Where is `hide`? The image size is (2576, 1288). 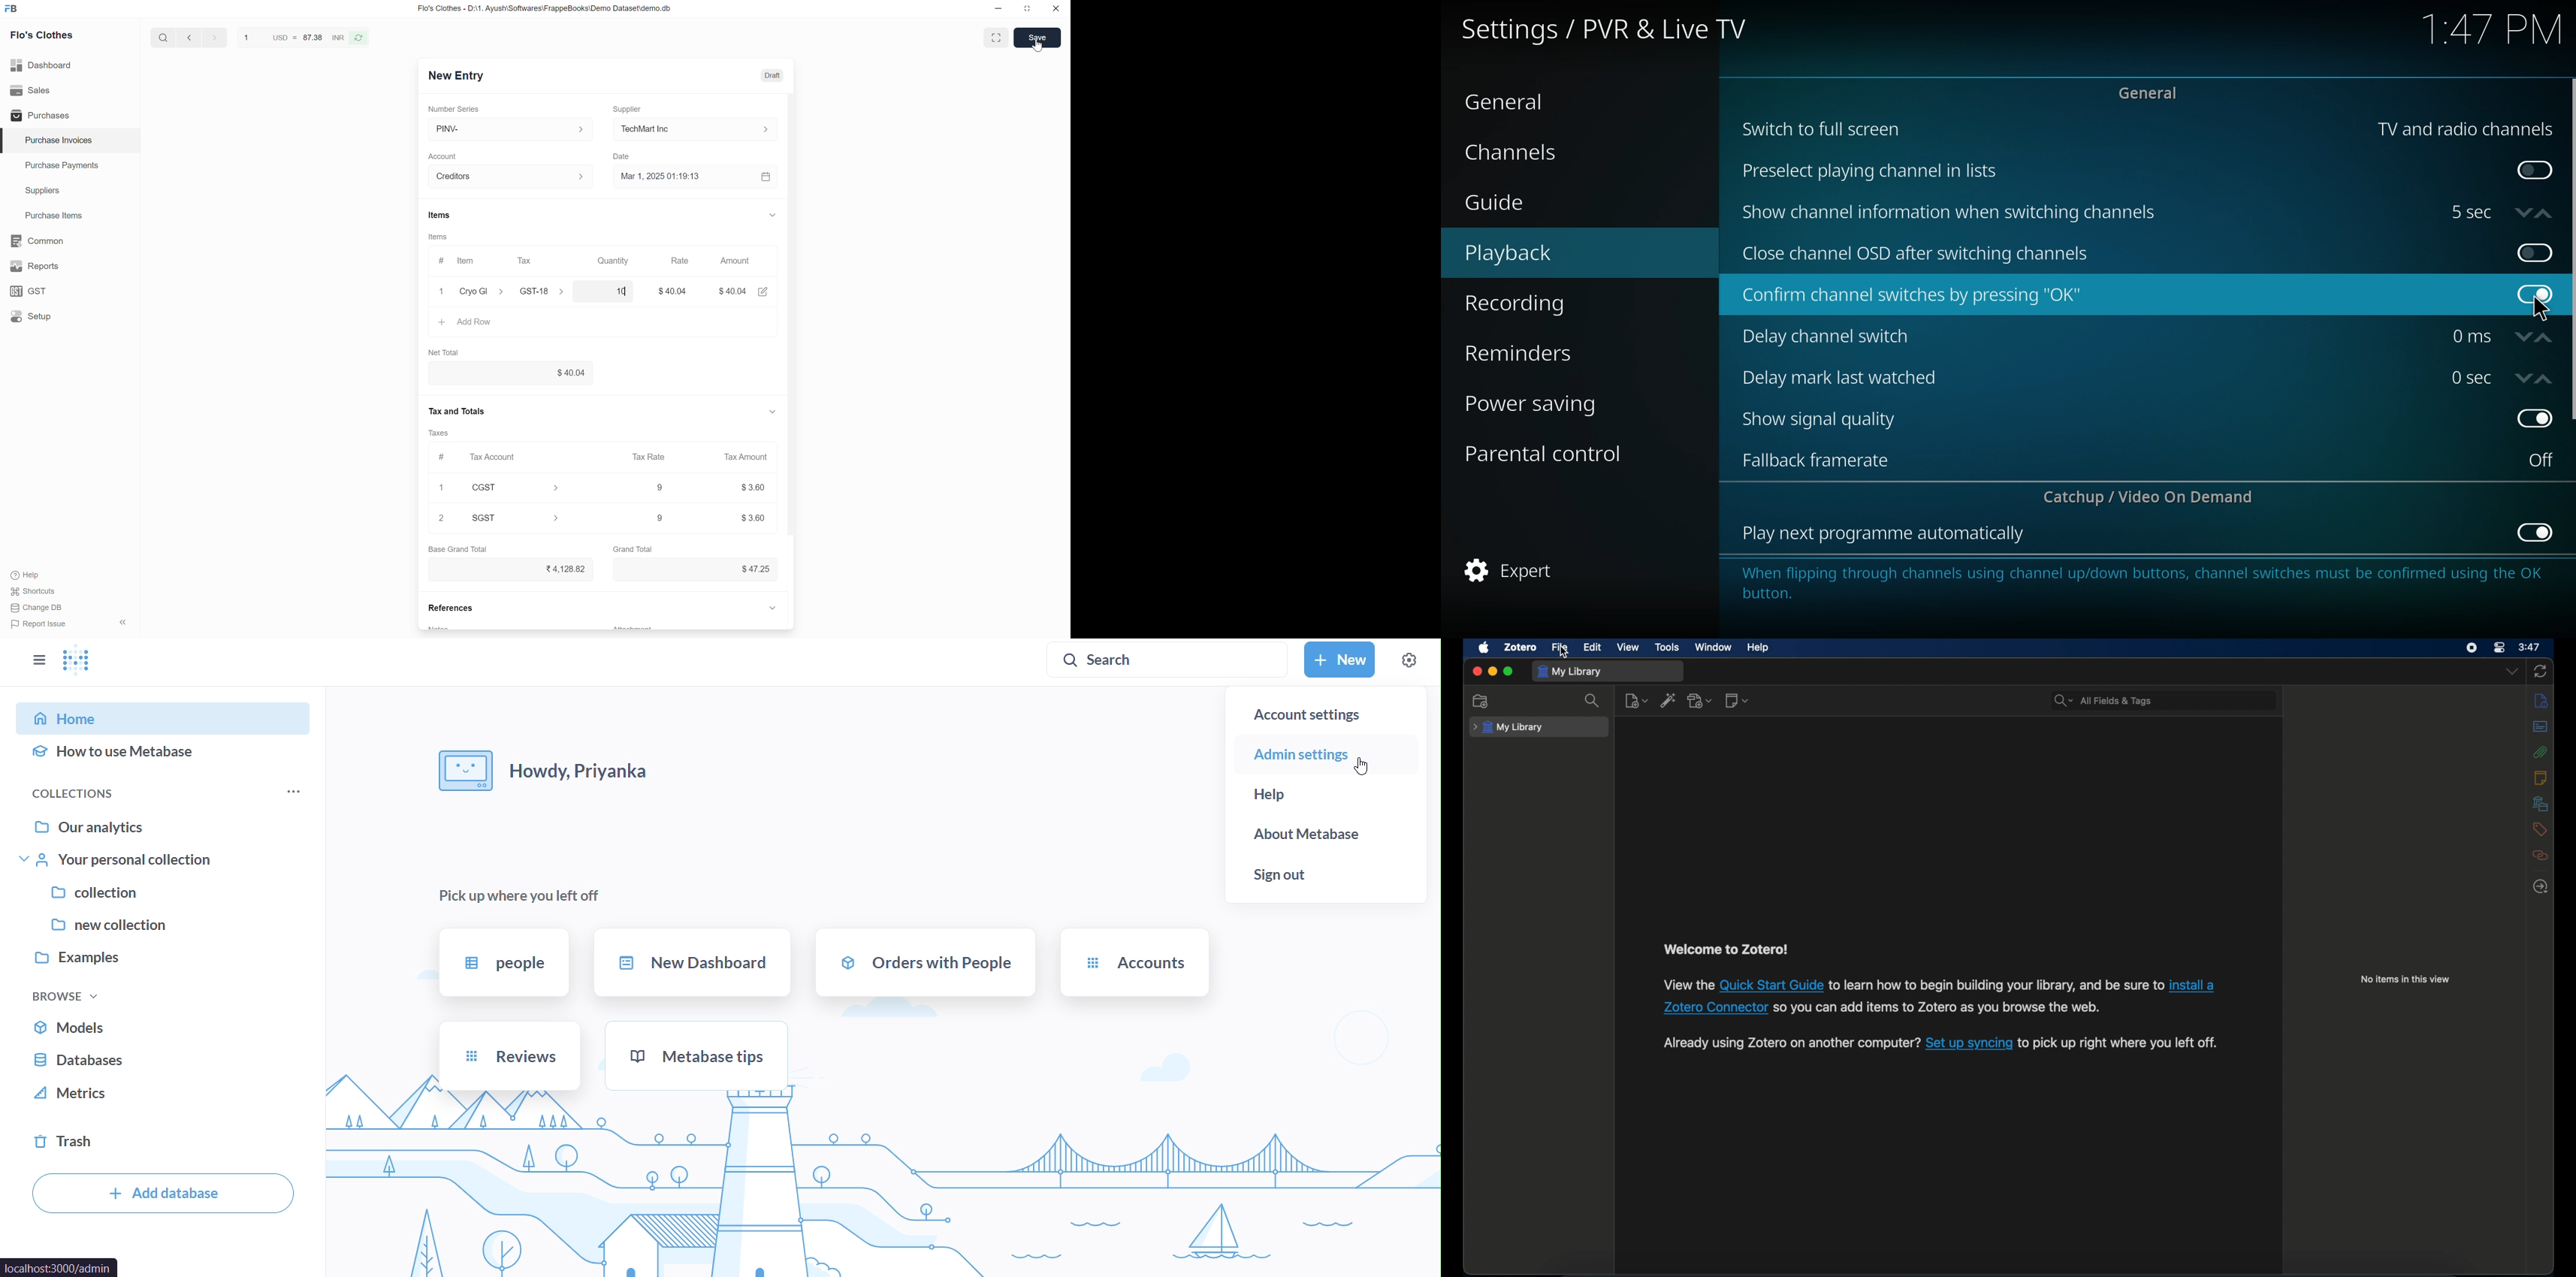
hide is located at coordinates (122, 621).